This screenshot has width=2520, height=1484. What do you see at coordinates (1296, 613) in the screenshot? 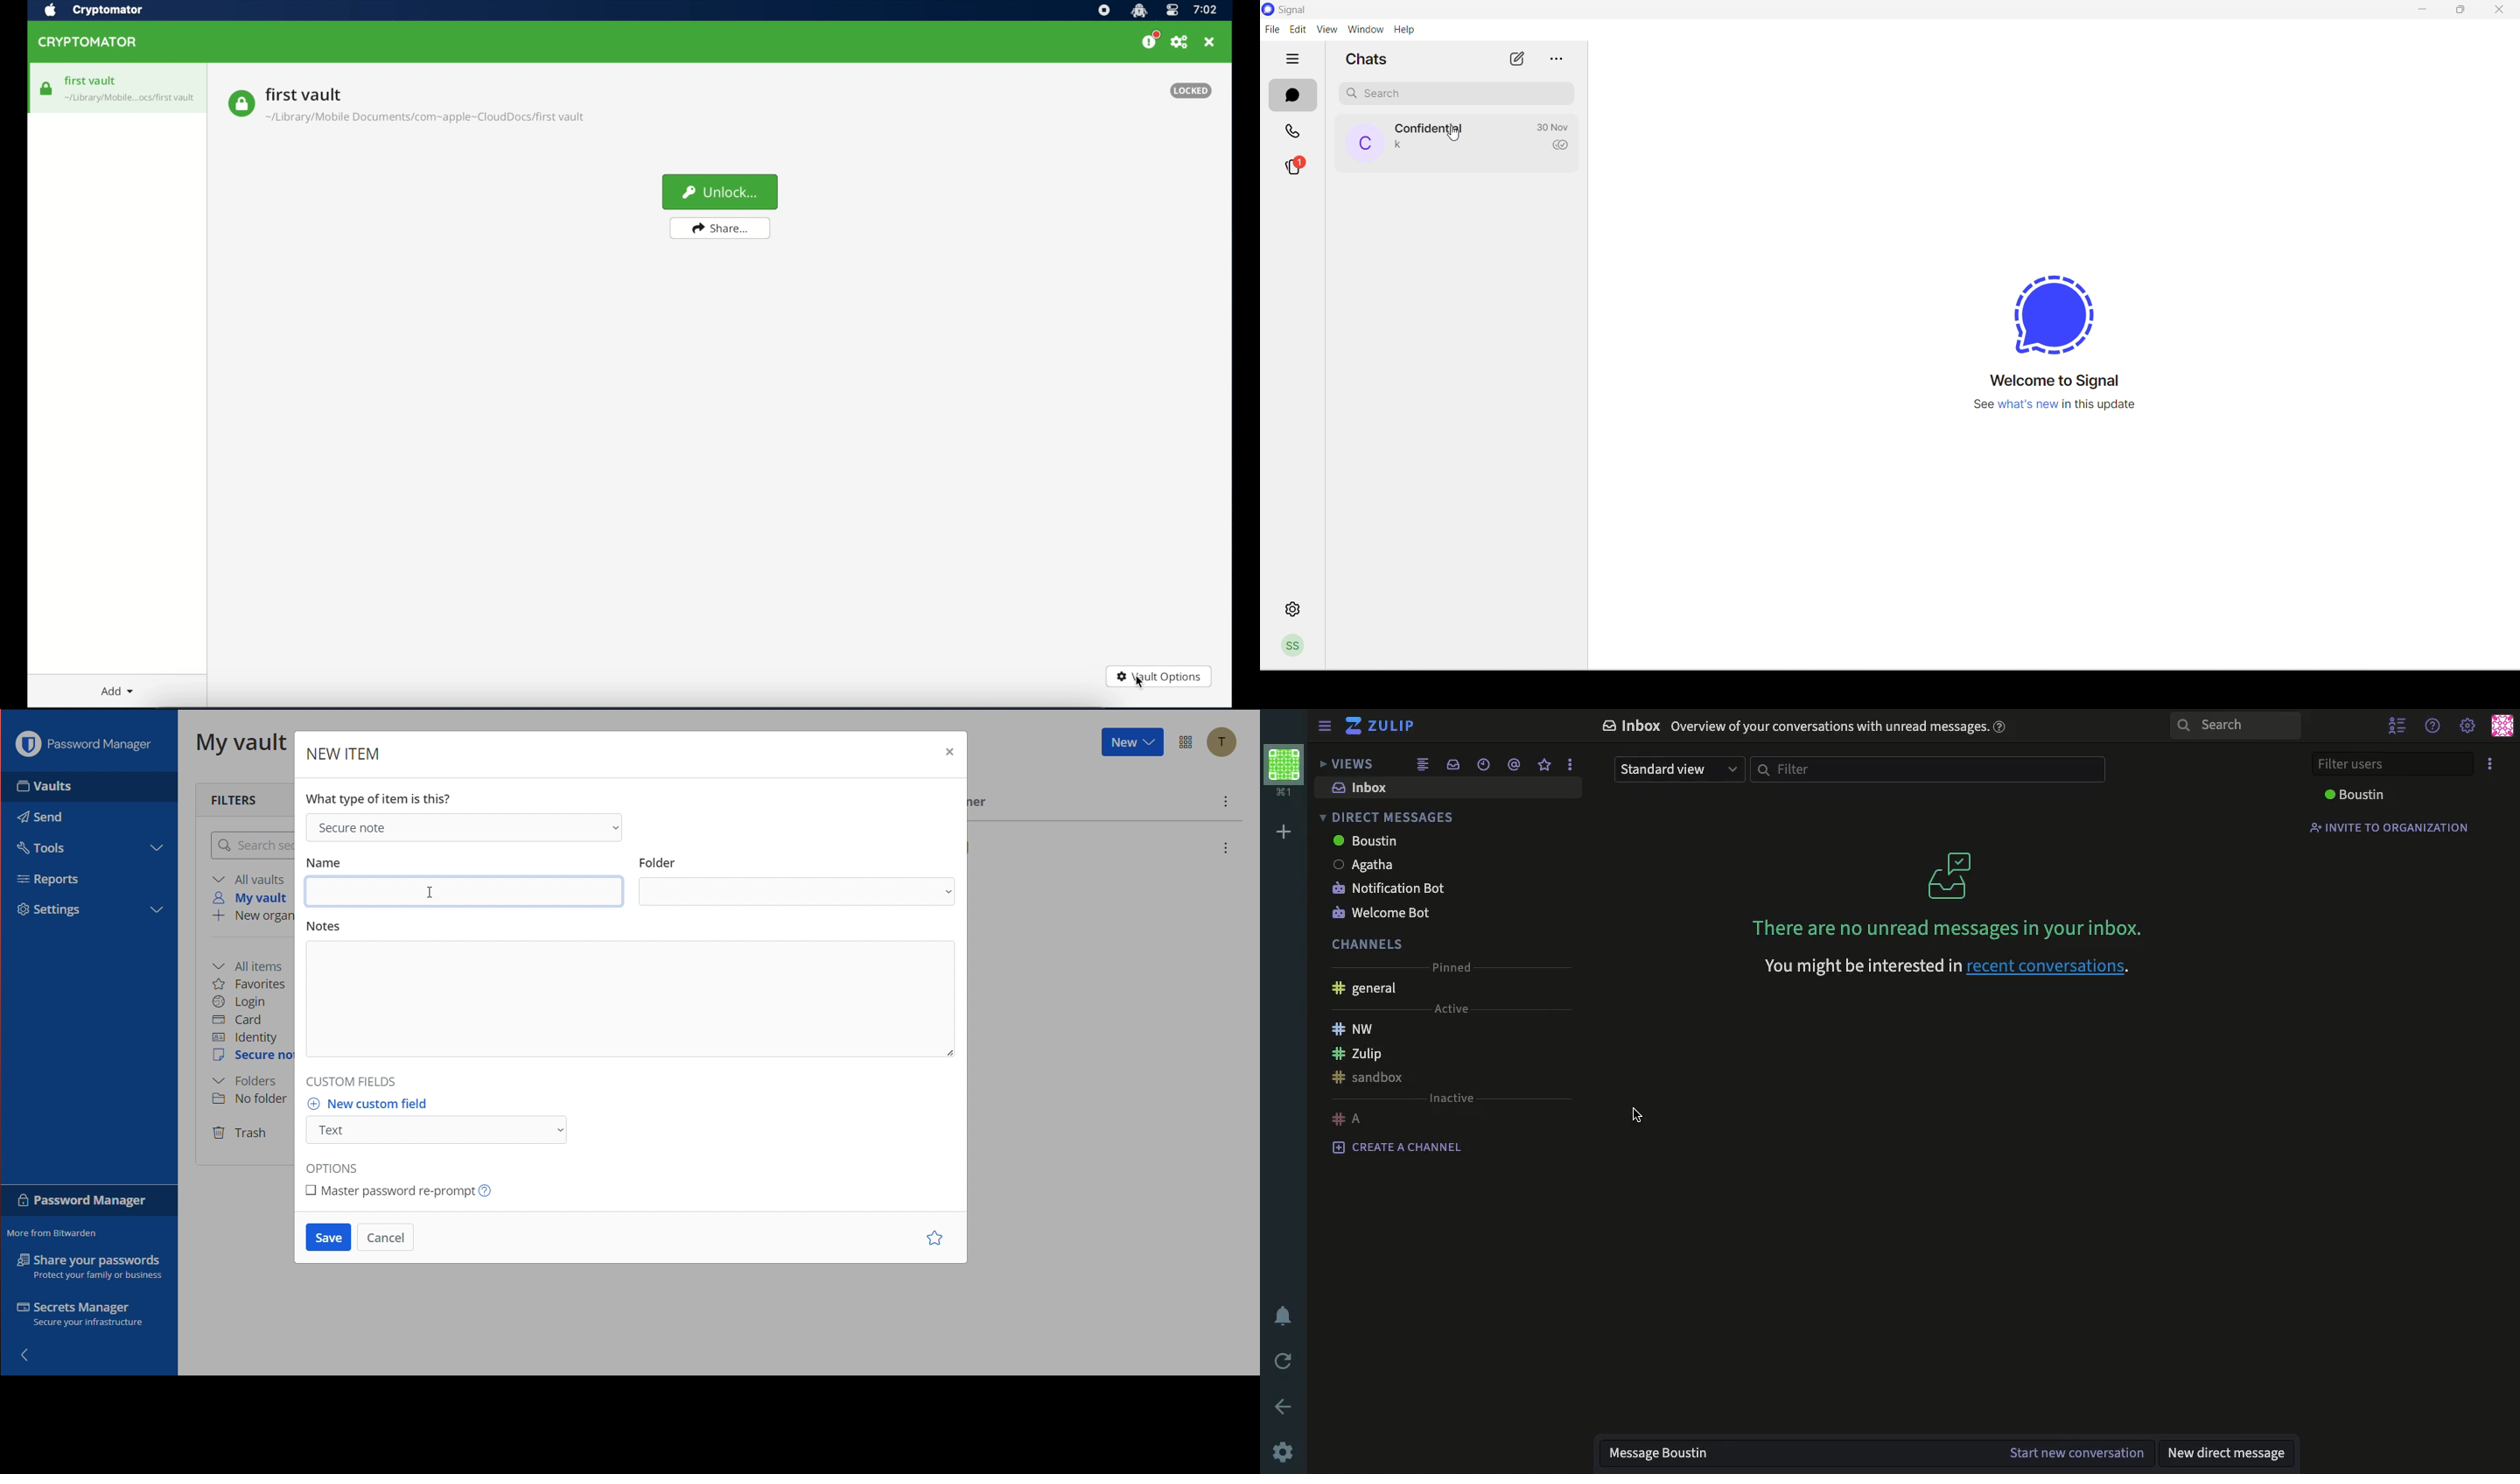
I see `settings` at bounding box center [1296, 613].